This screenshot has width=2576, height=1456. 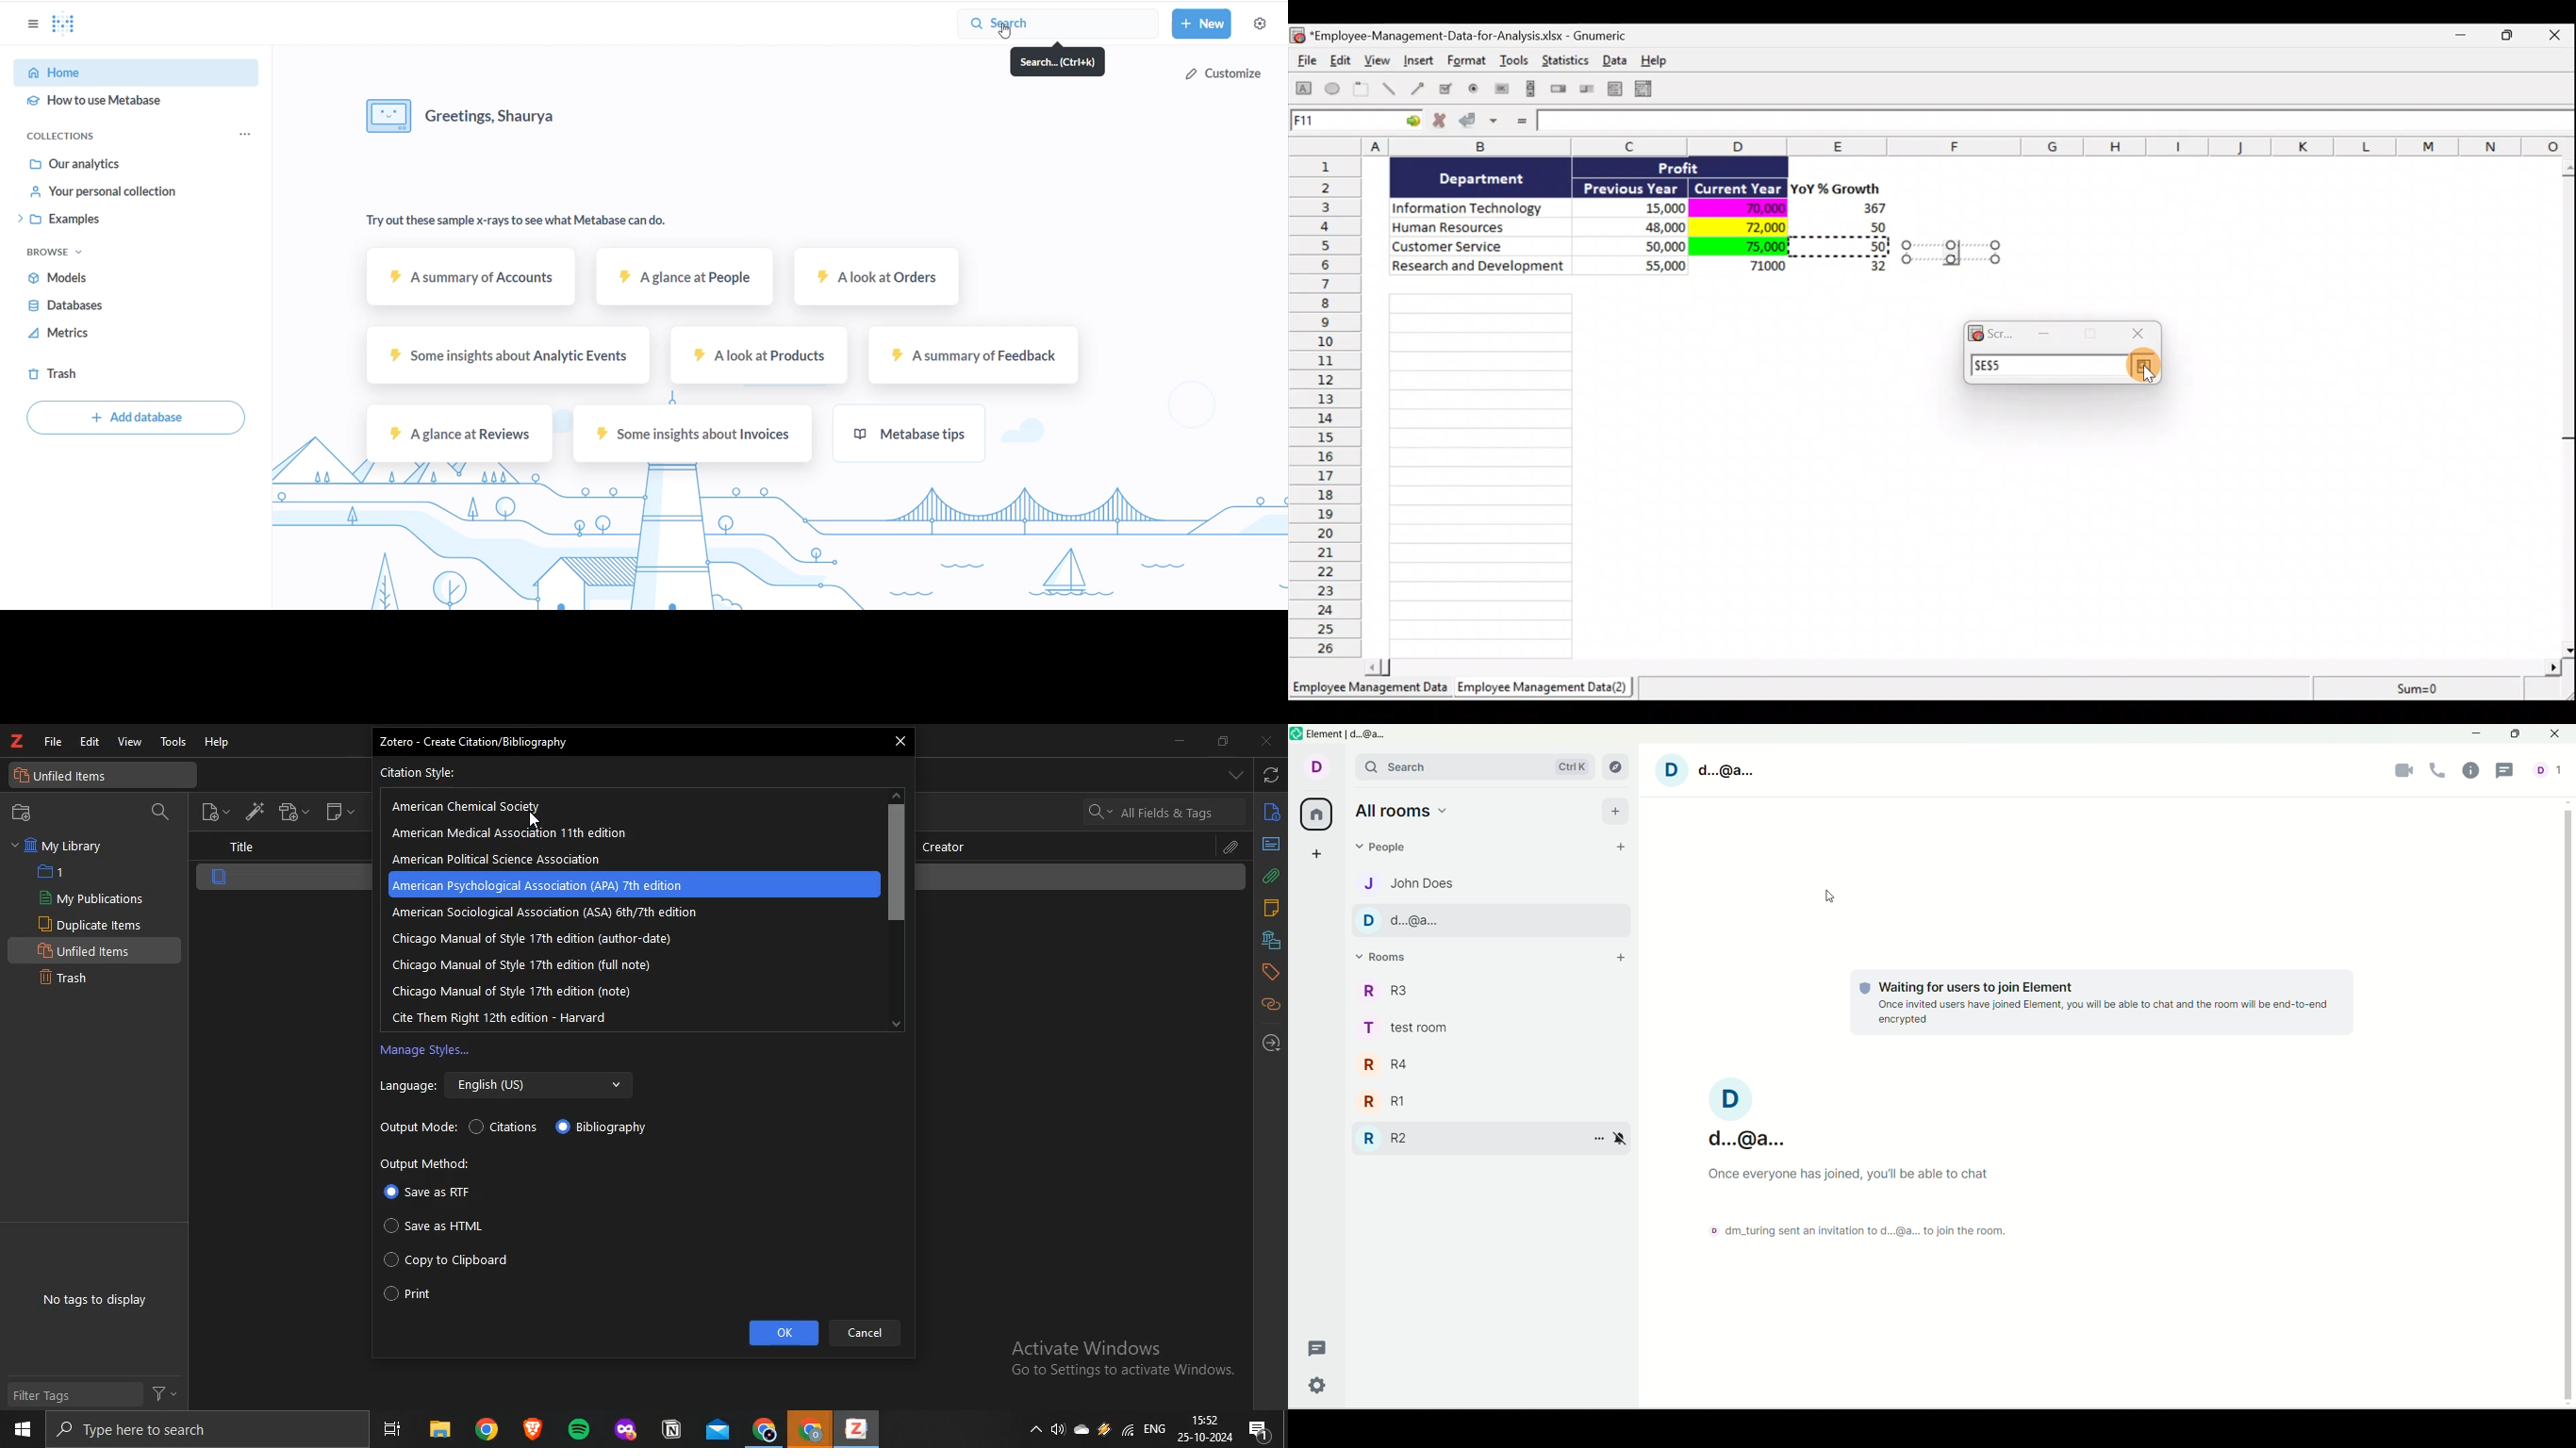 I want to click on room 3, so click(x=1410, y=988).